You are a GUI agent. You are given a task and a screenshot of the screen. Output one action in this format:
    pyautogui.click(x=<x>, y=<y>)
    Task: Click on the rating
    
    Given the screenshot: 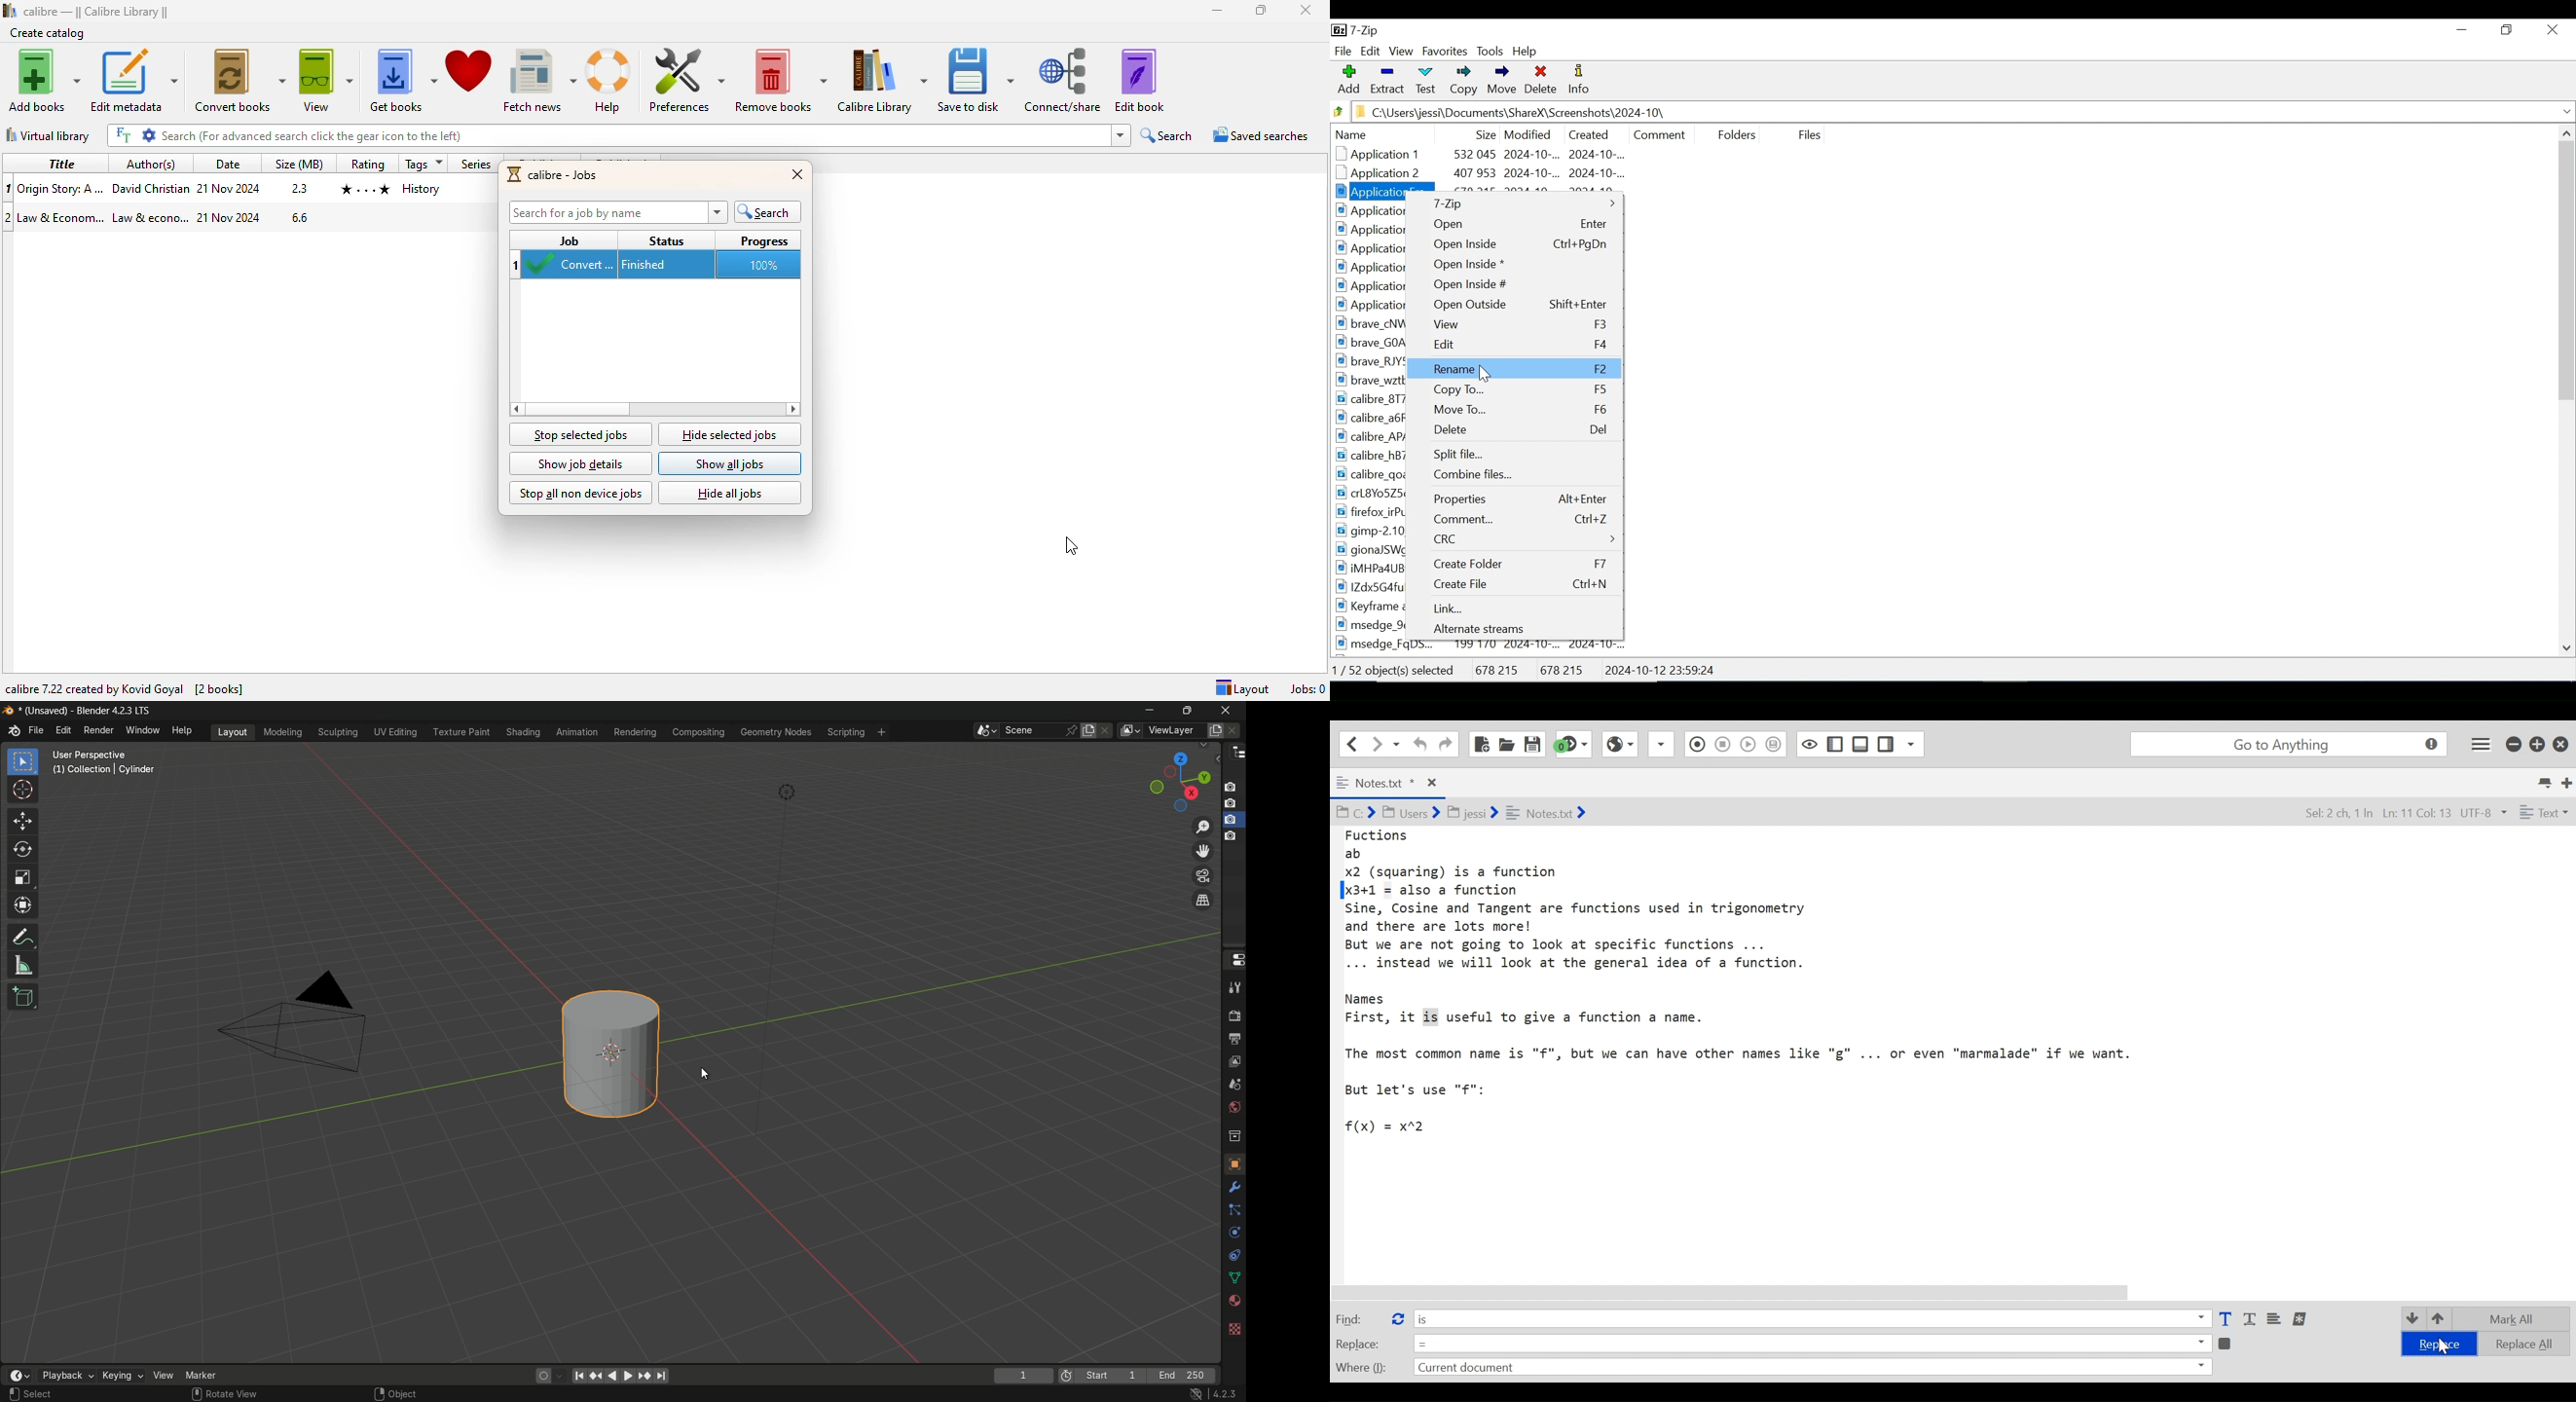 What is the action you would take?
    pyautogui.click(x=367, y=163)
    